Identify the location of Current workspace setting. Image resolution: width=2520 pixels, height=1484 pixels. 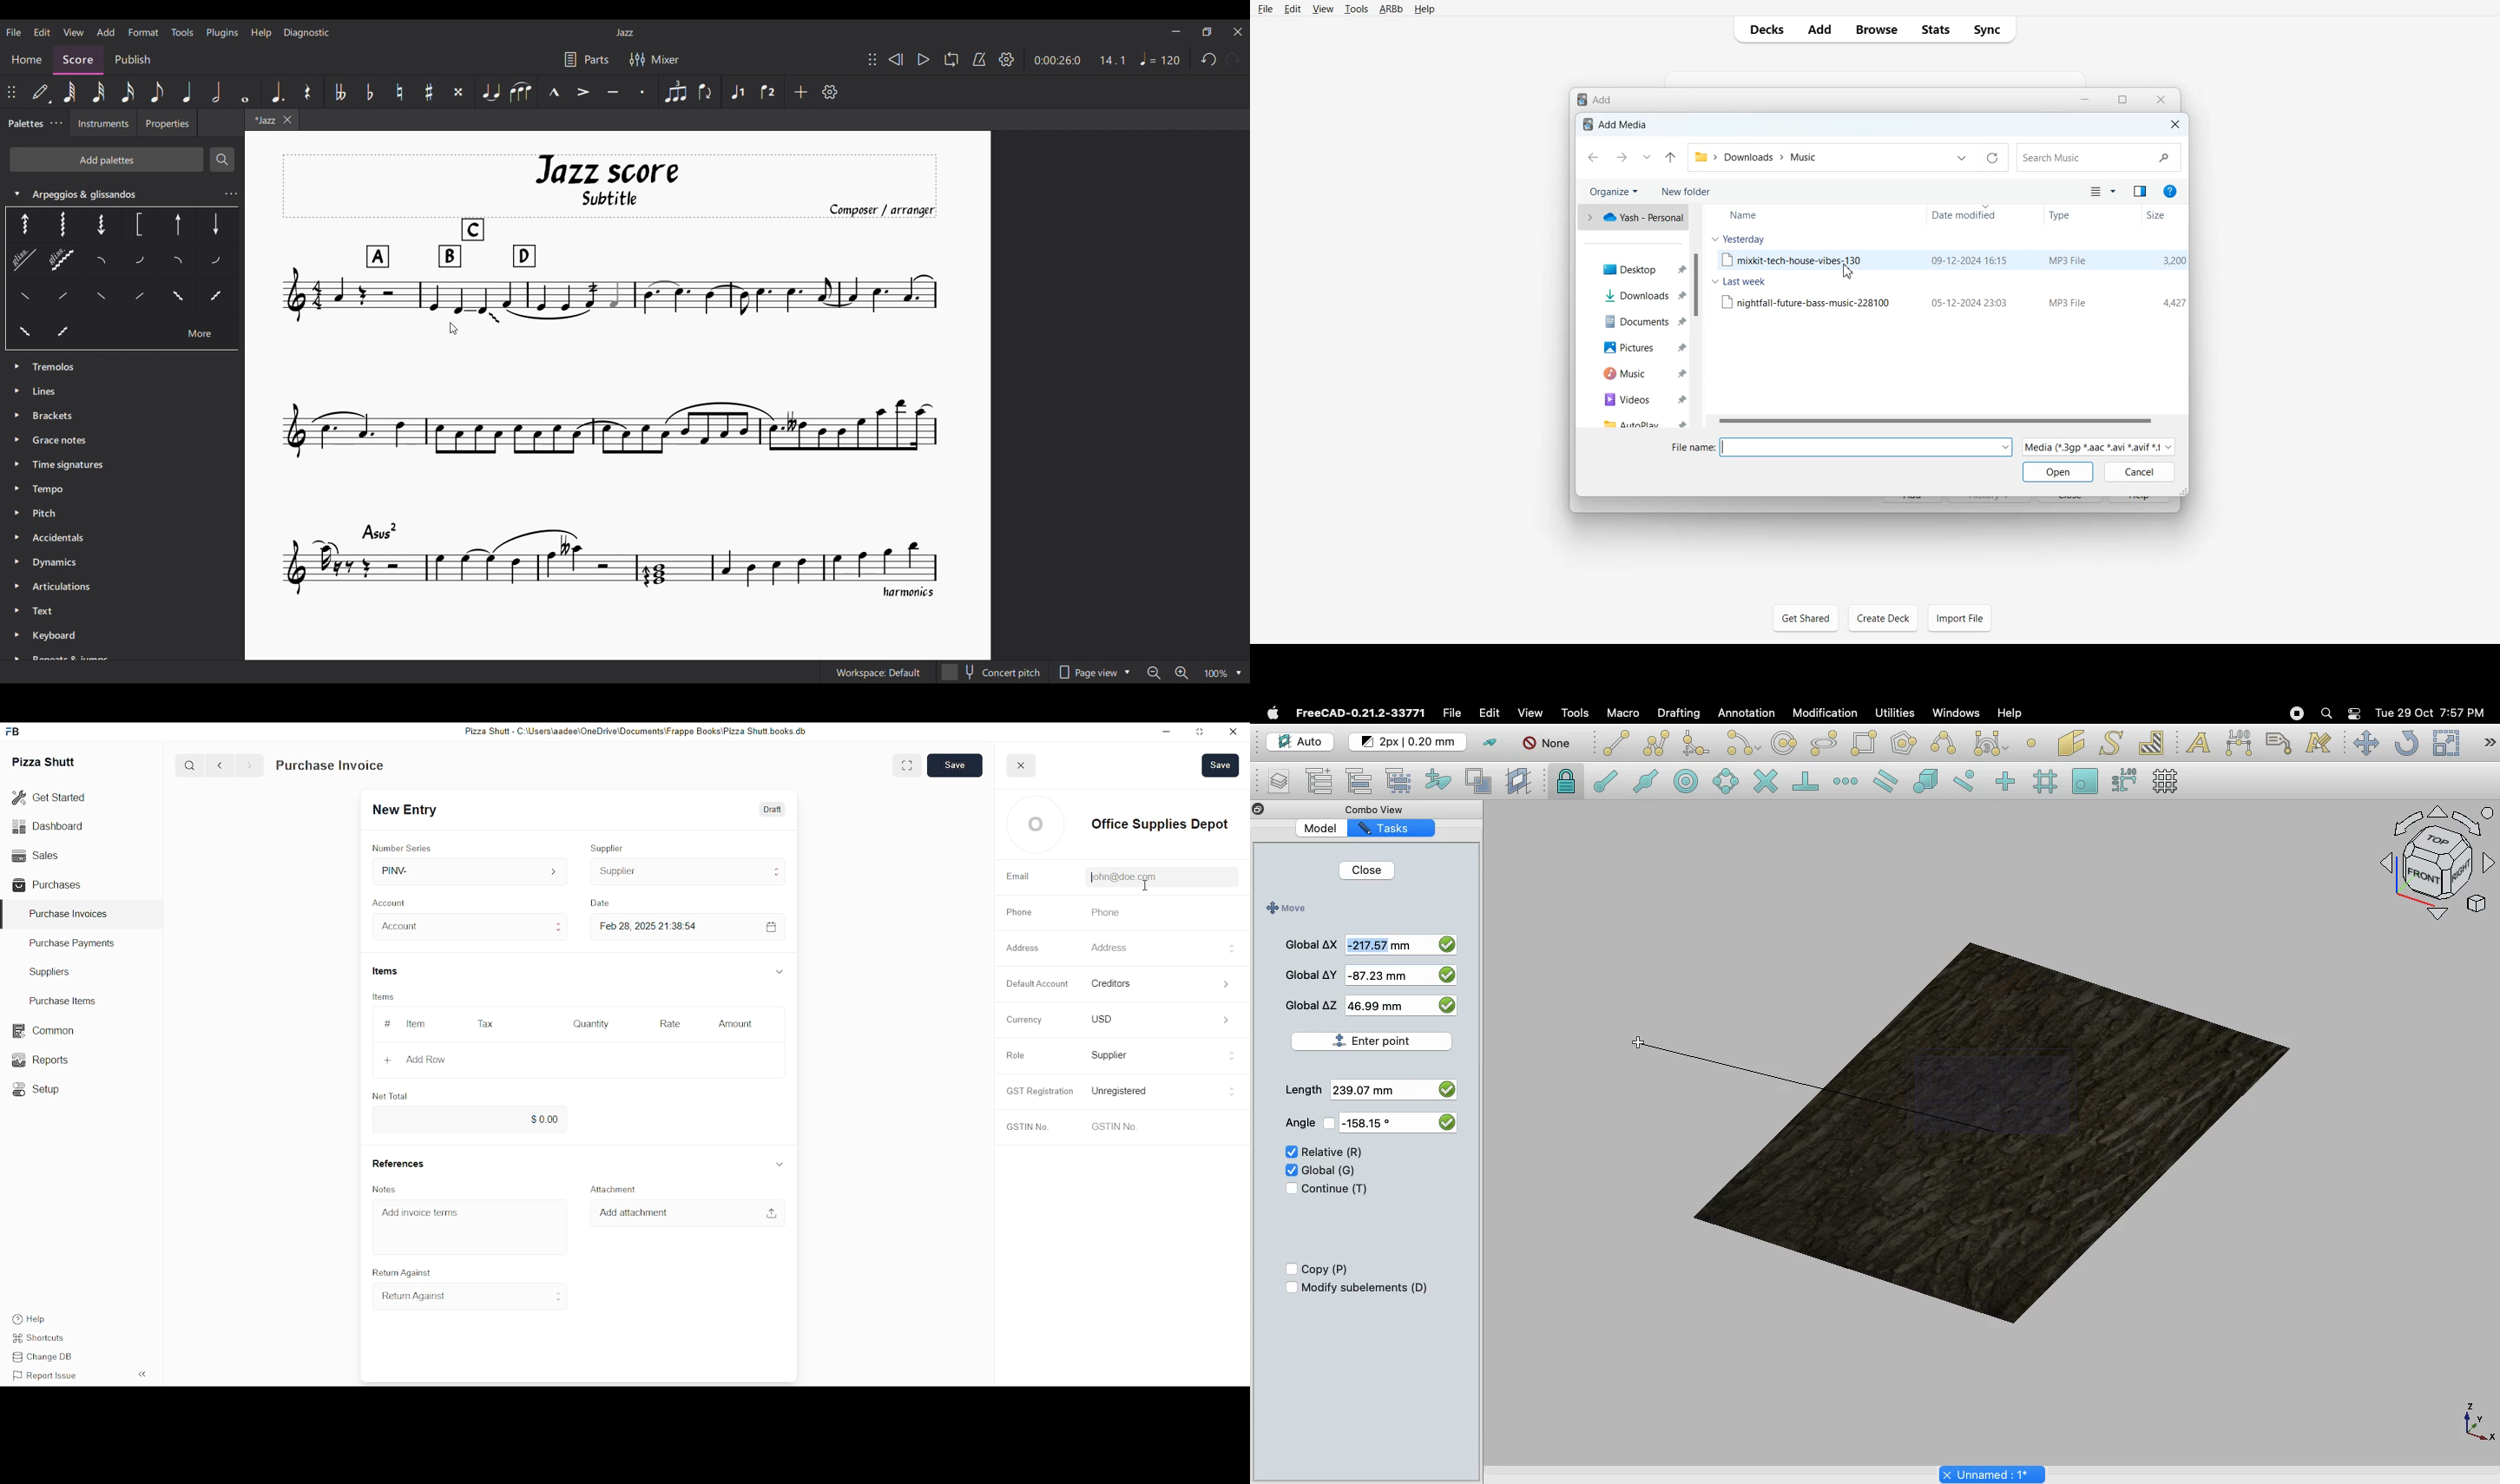
(879, 672).